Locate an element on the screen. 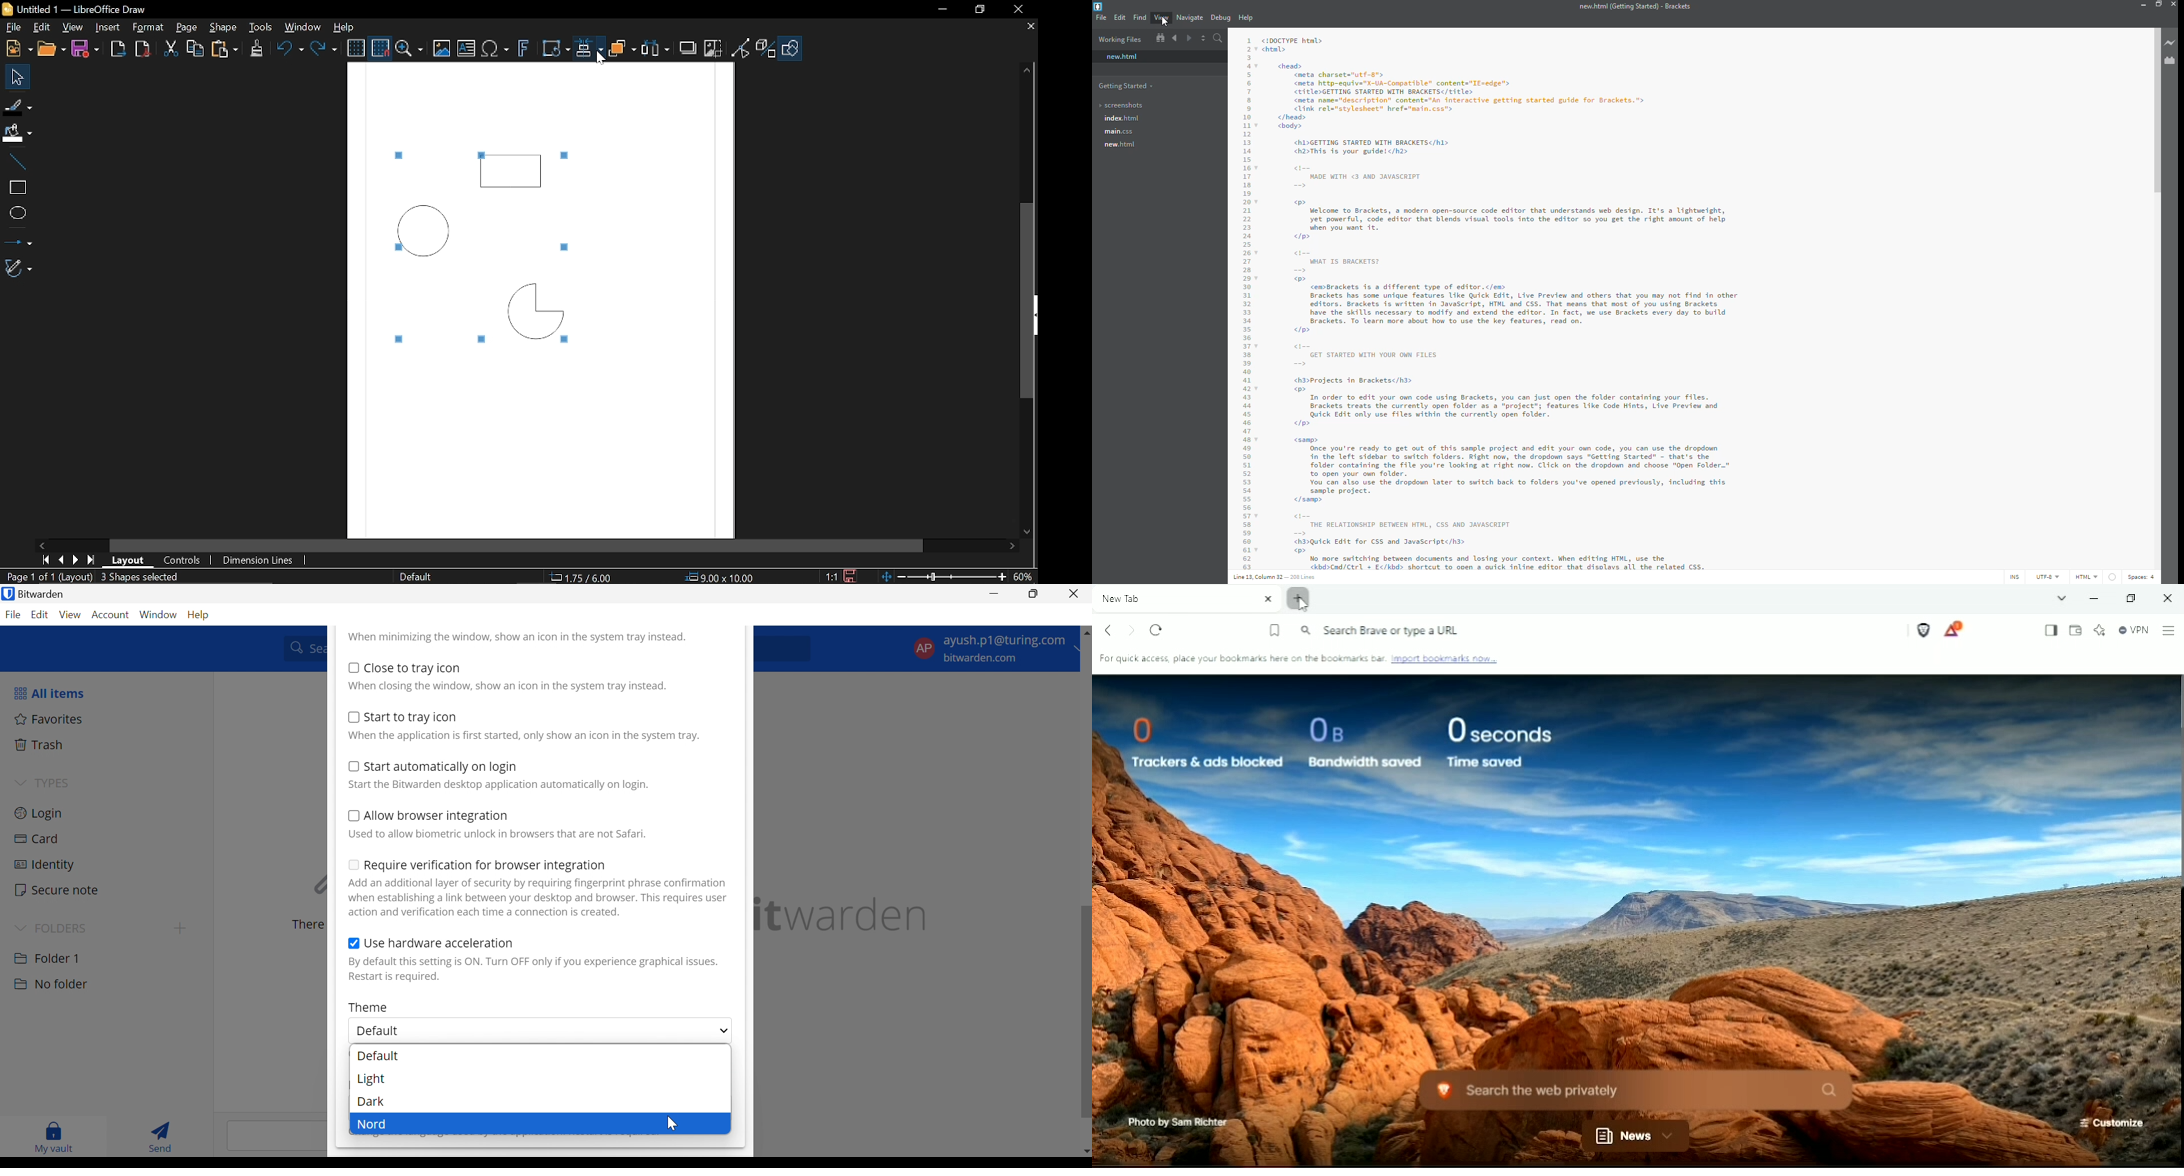 This screenshot has height=1176, width=2184. Help is located at coordinates (201, 614).